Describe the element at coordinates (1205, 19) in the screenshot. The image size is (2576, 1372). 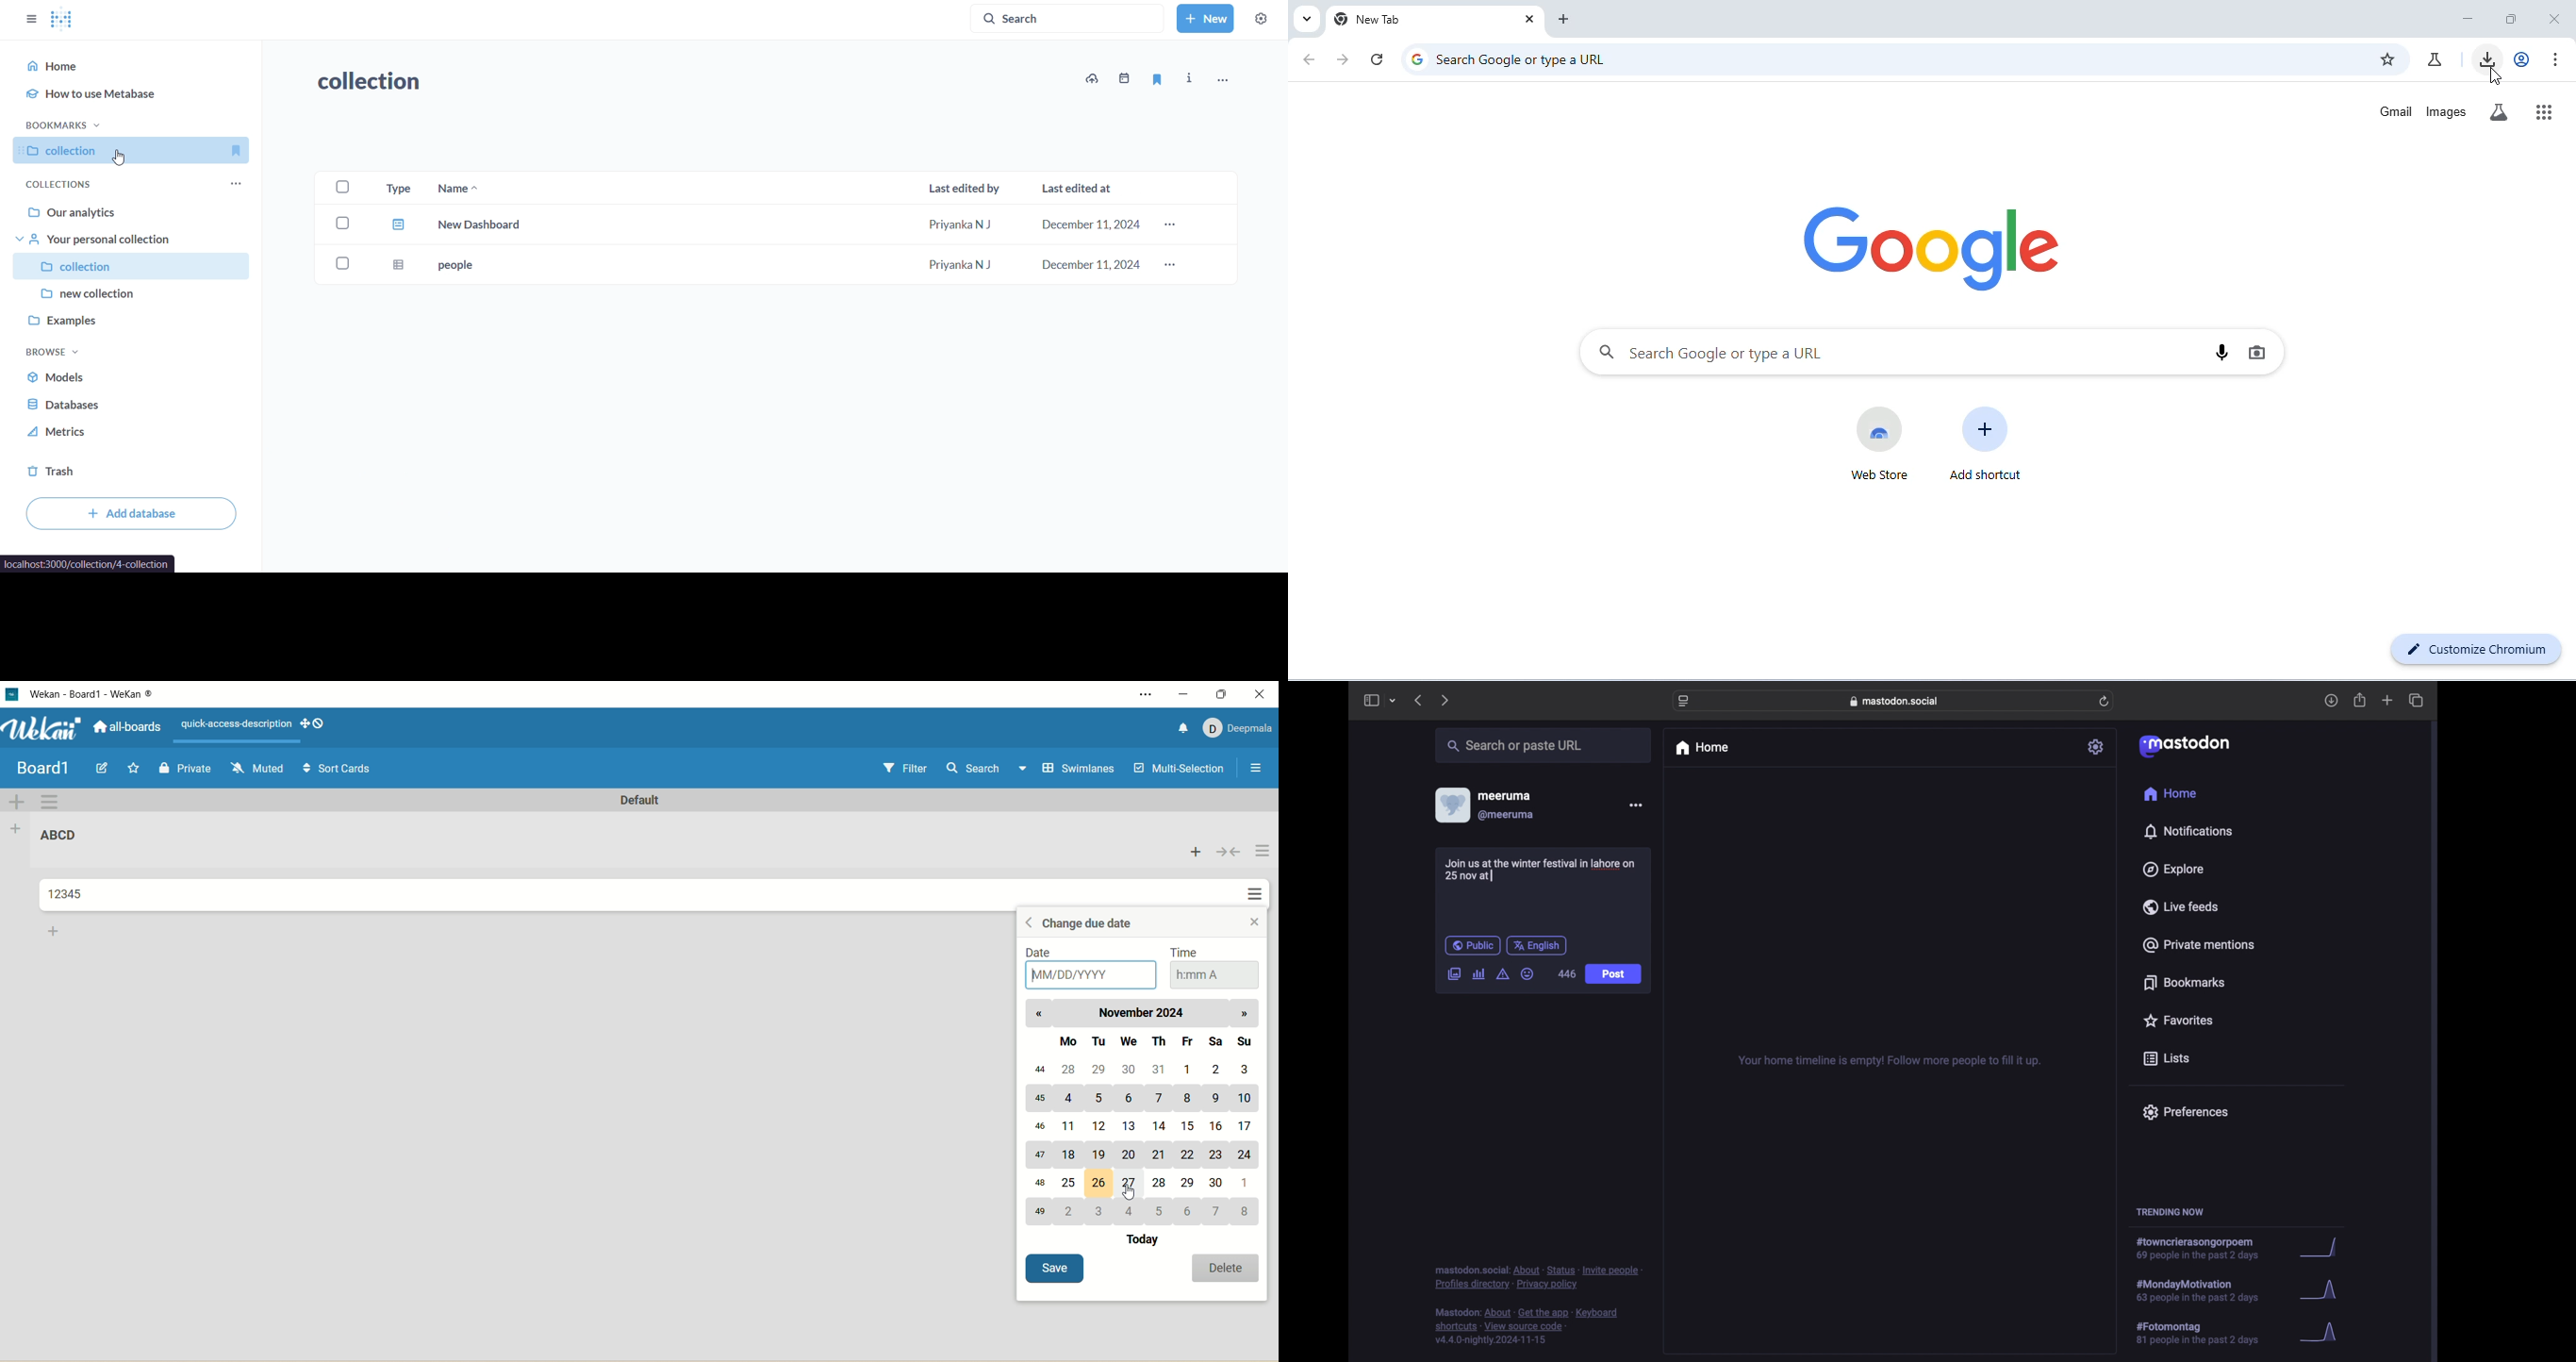
I see `new ` at that location.